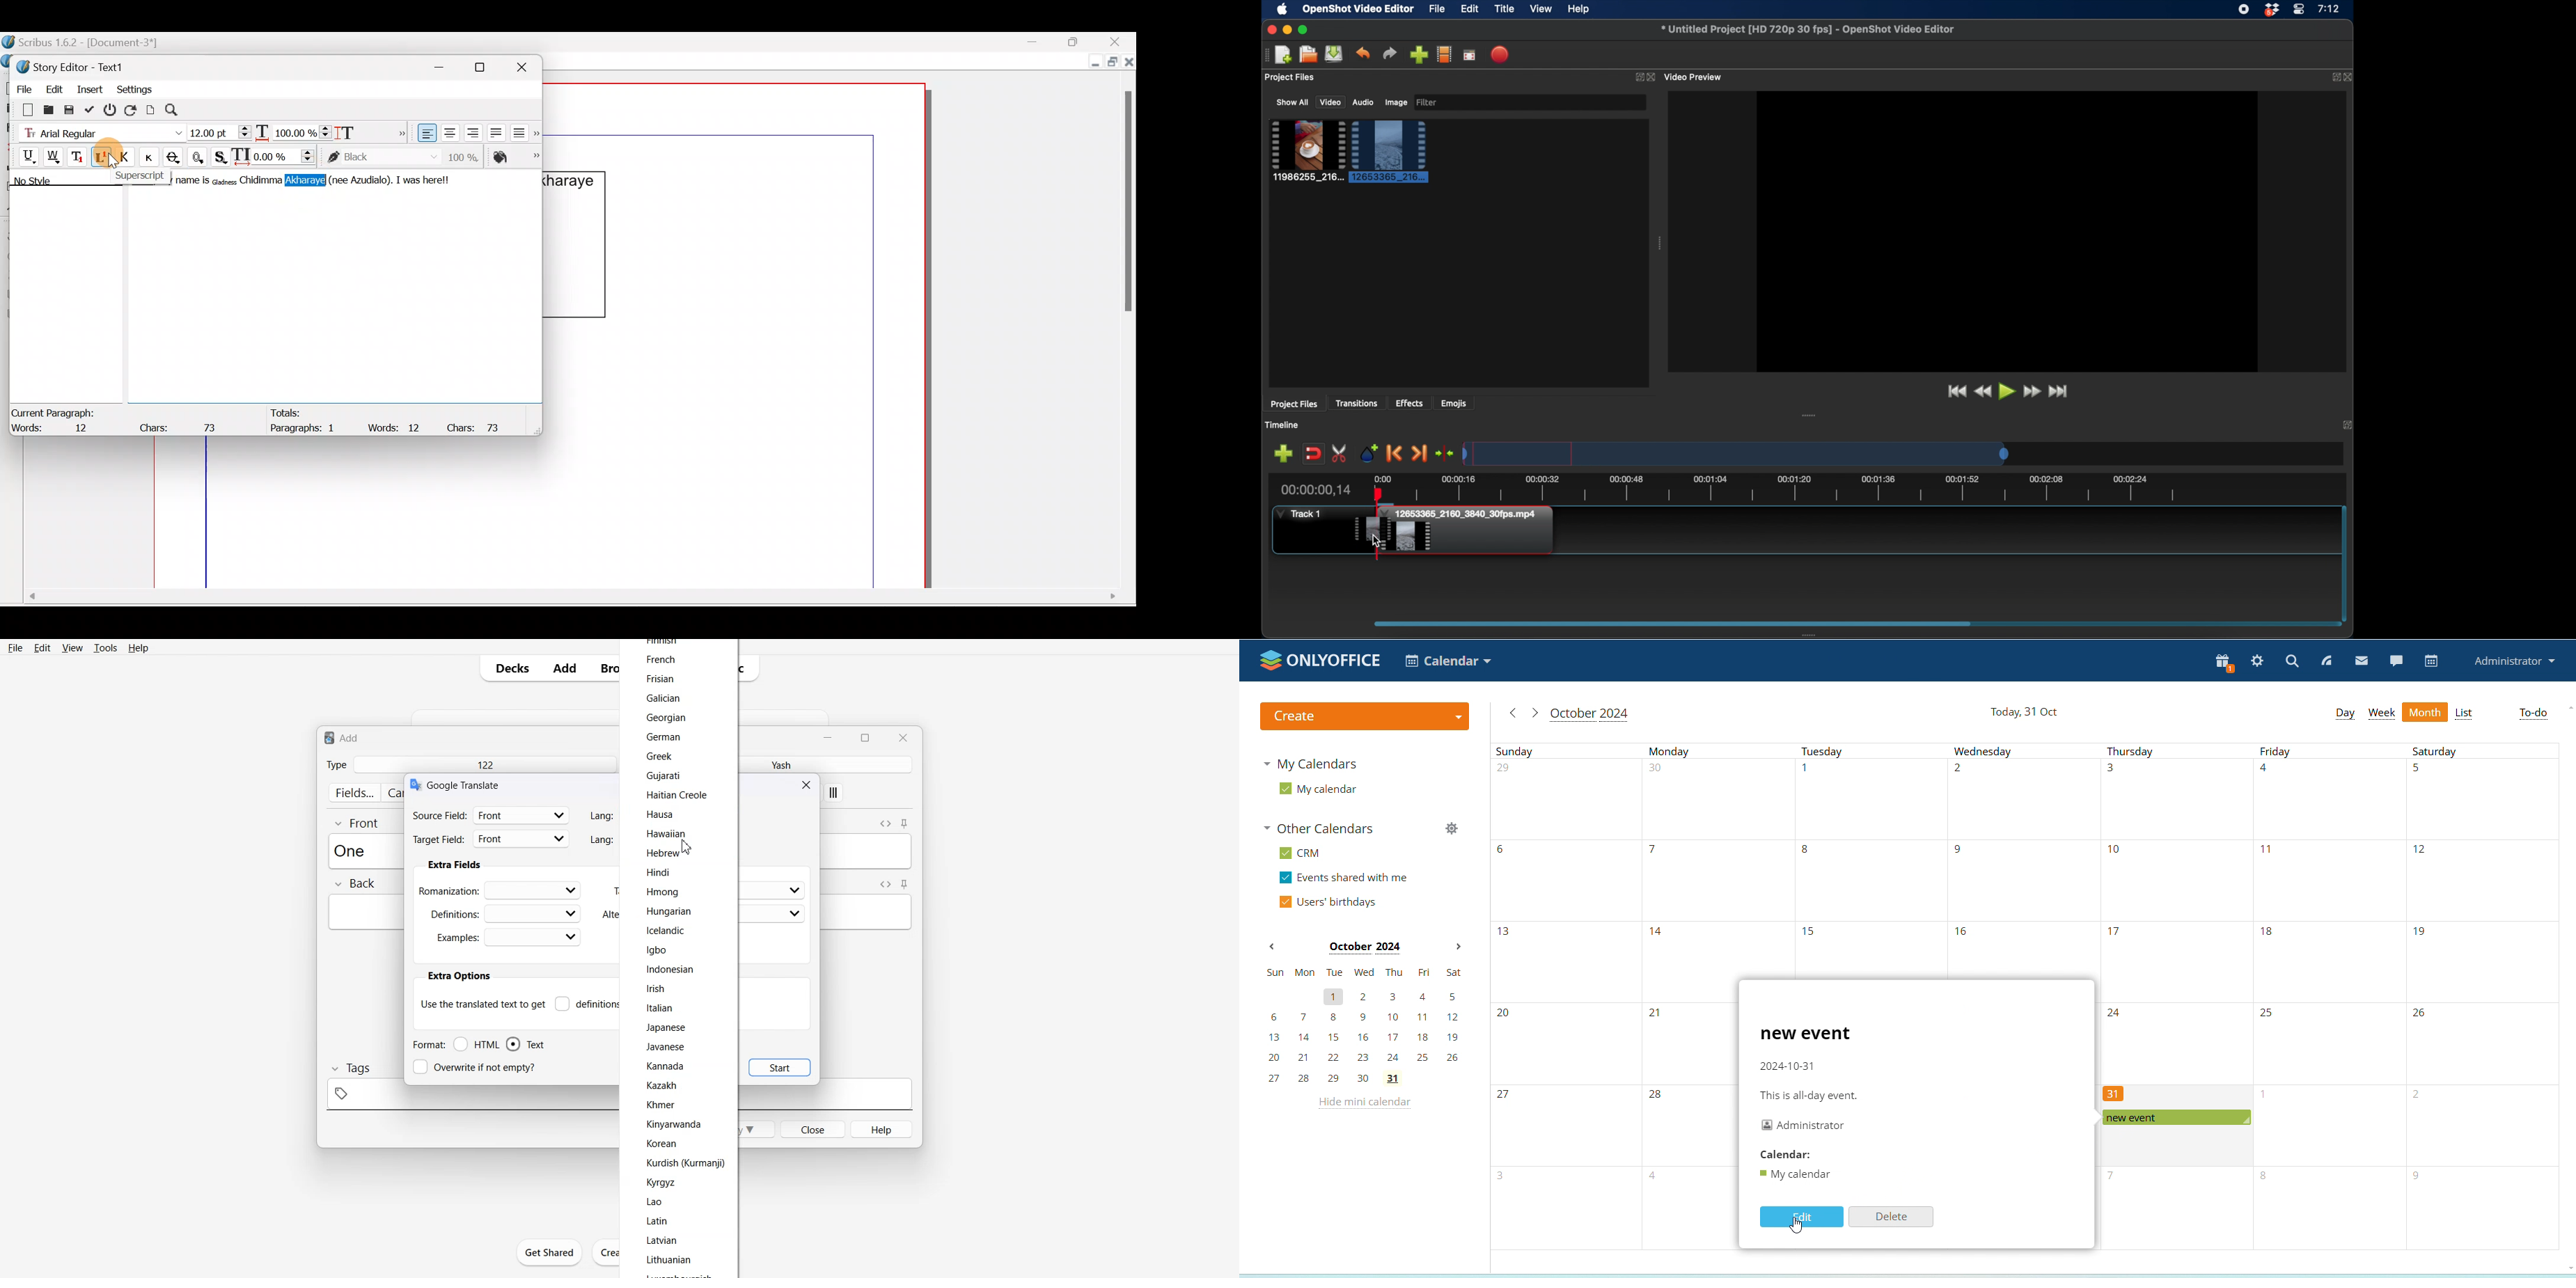 The width and height of the screenshot is (2576, 1288). Describe the element at coordinates (687, 846) in the screenshot. I see `Cursor` at that location.